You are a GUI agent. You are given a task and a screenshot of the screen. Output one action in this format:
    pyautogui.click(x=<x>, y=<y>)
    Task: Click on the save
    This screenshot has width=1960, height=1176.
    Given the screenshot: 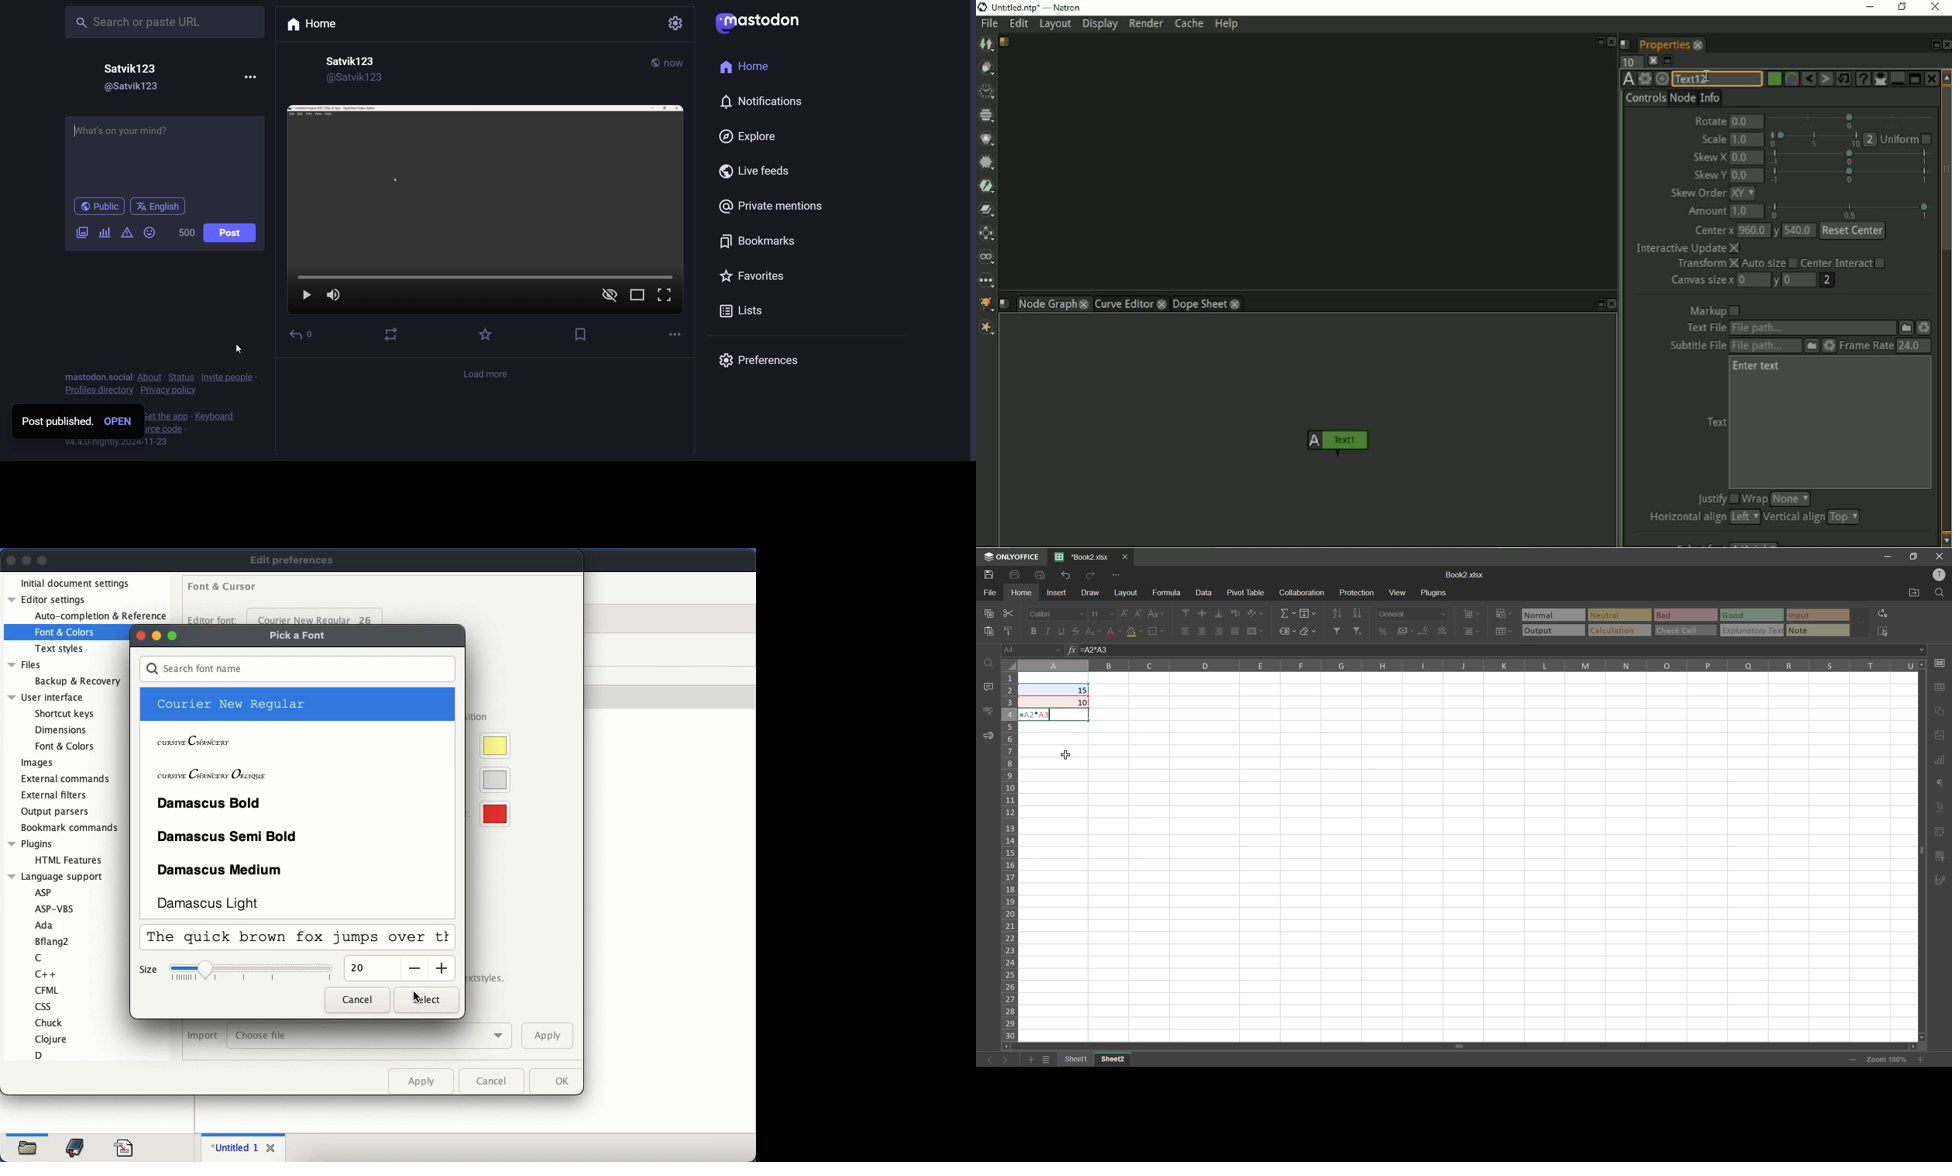 What is the action you would take?
    pyautogui.click(x=988, y=572)
    